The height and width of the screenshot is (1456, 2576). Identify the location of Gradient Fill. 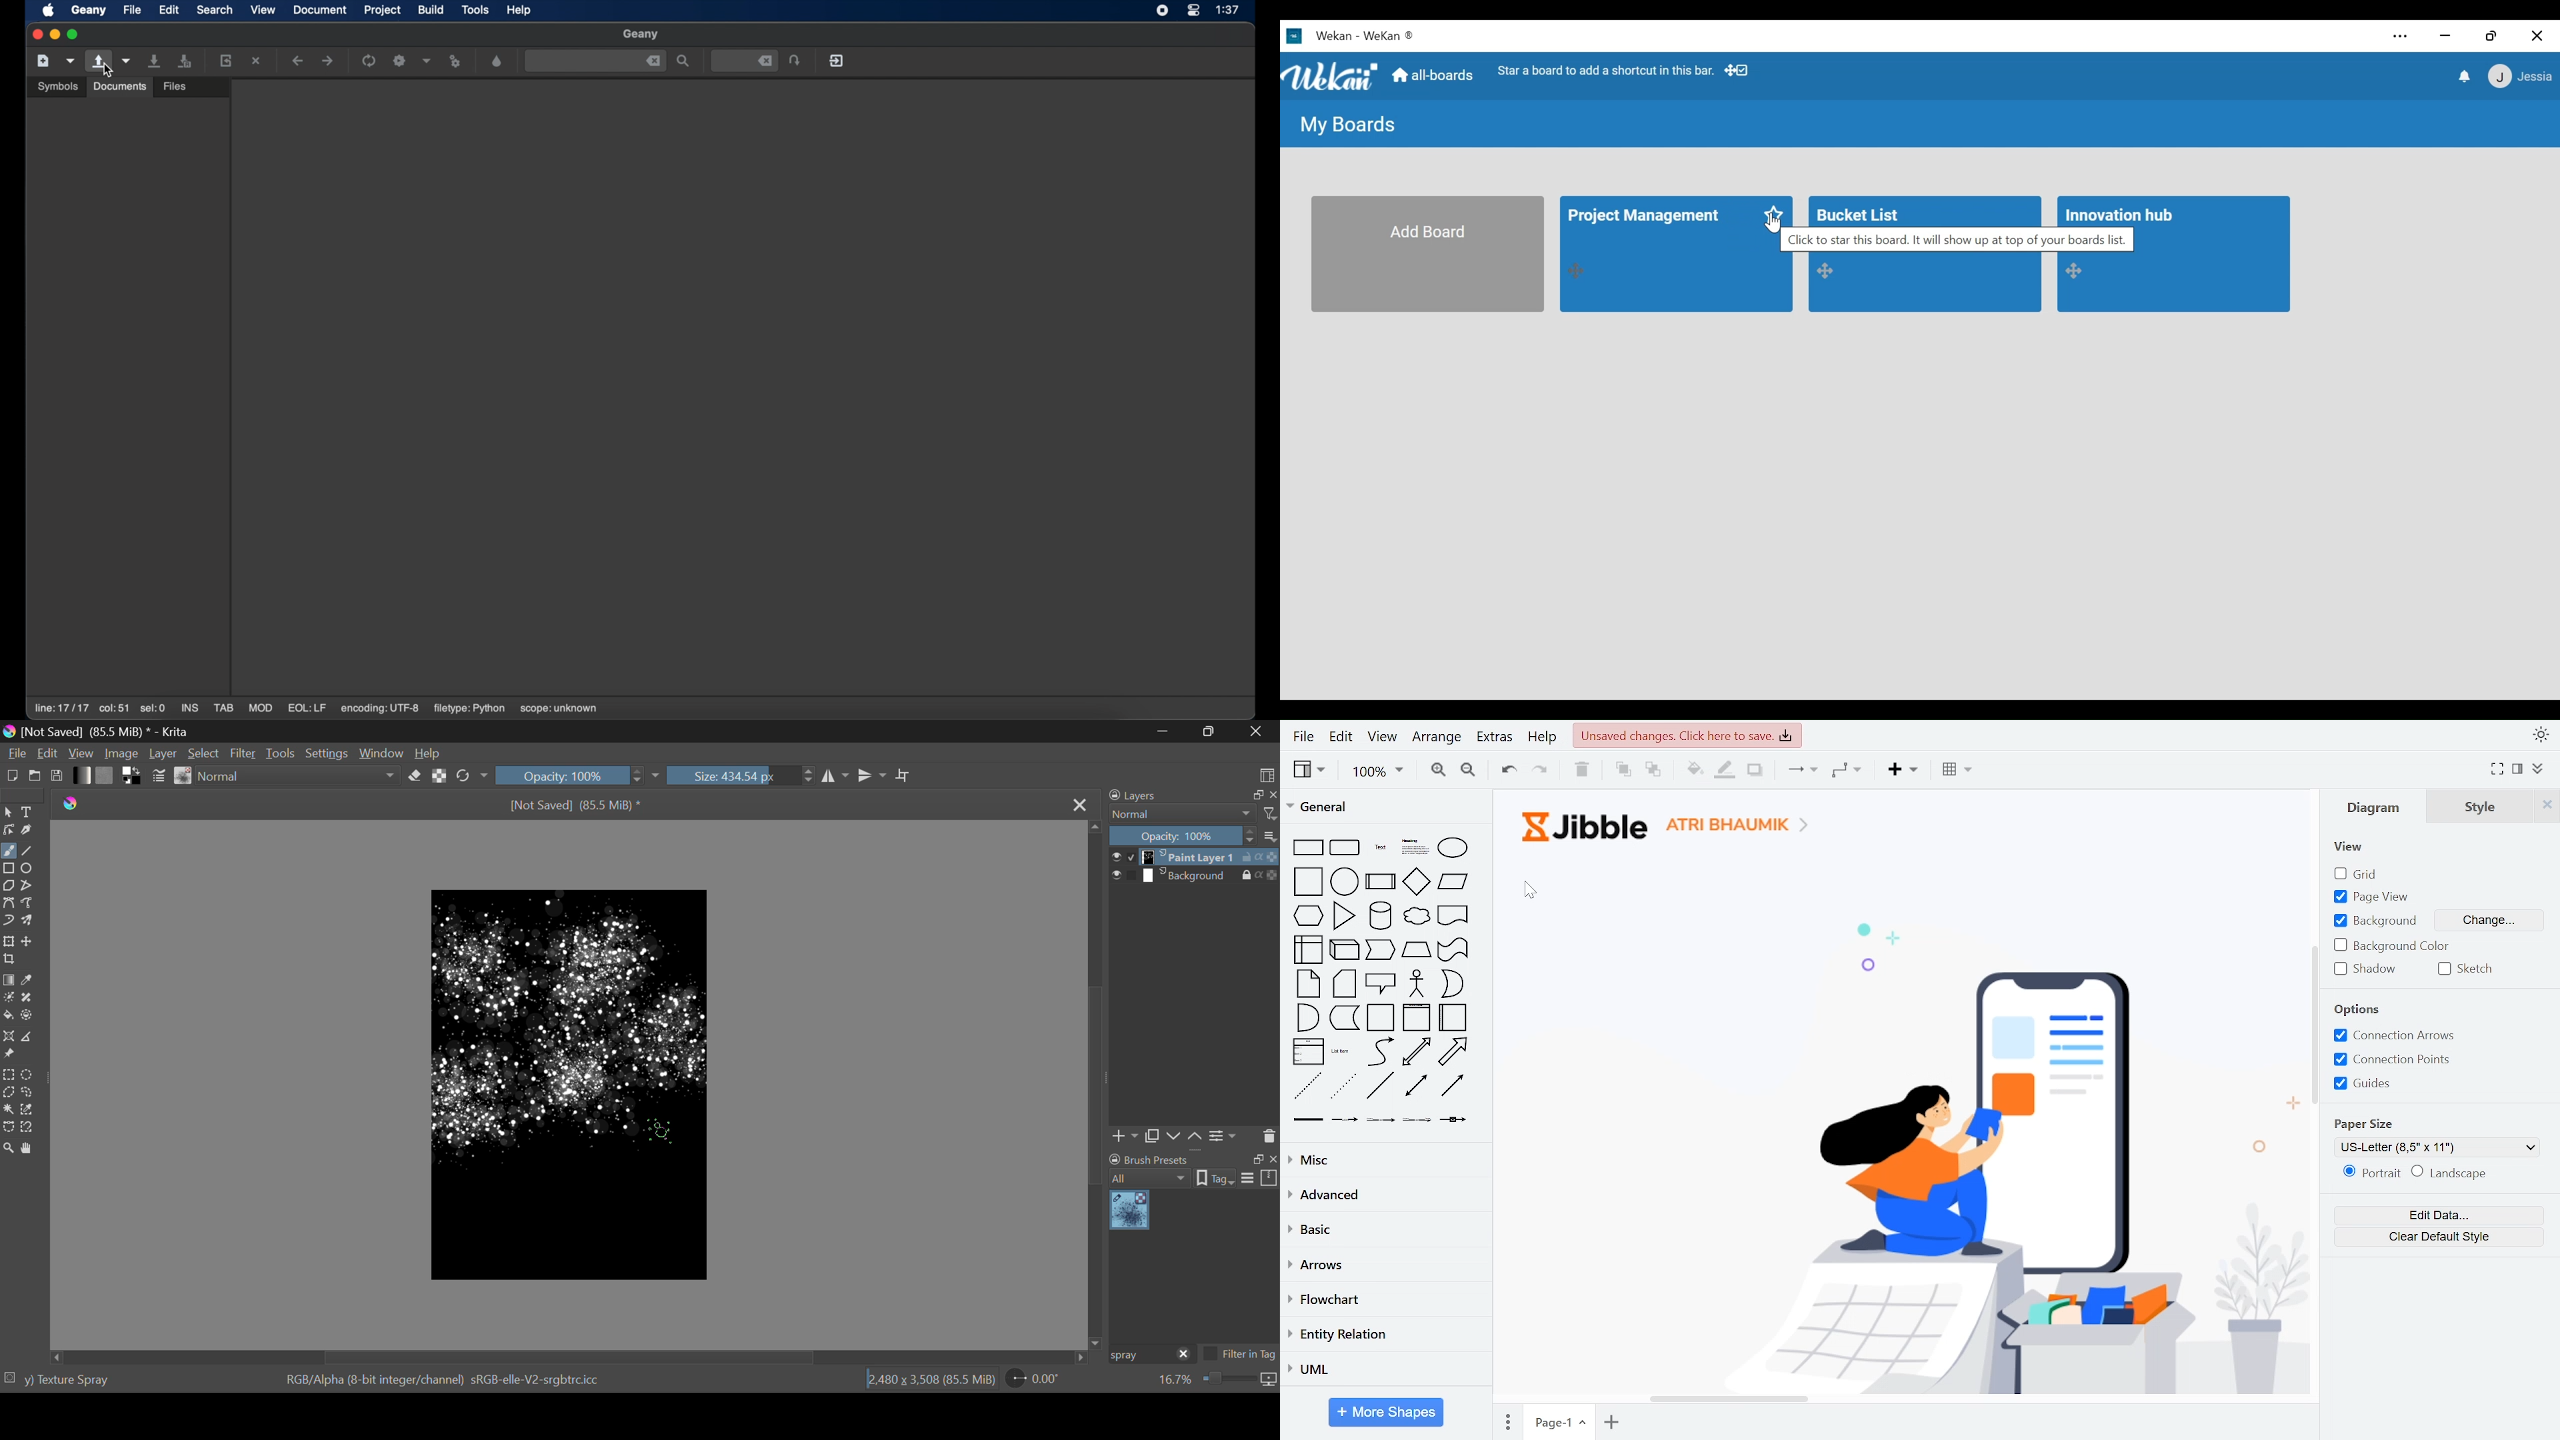
(9, 981).